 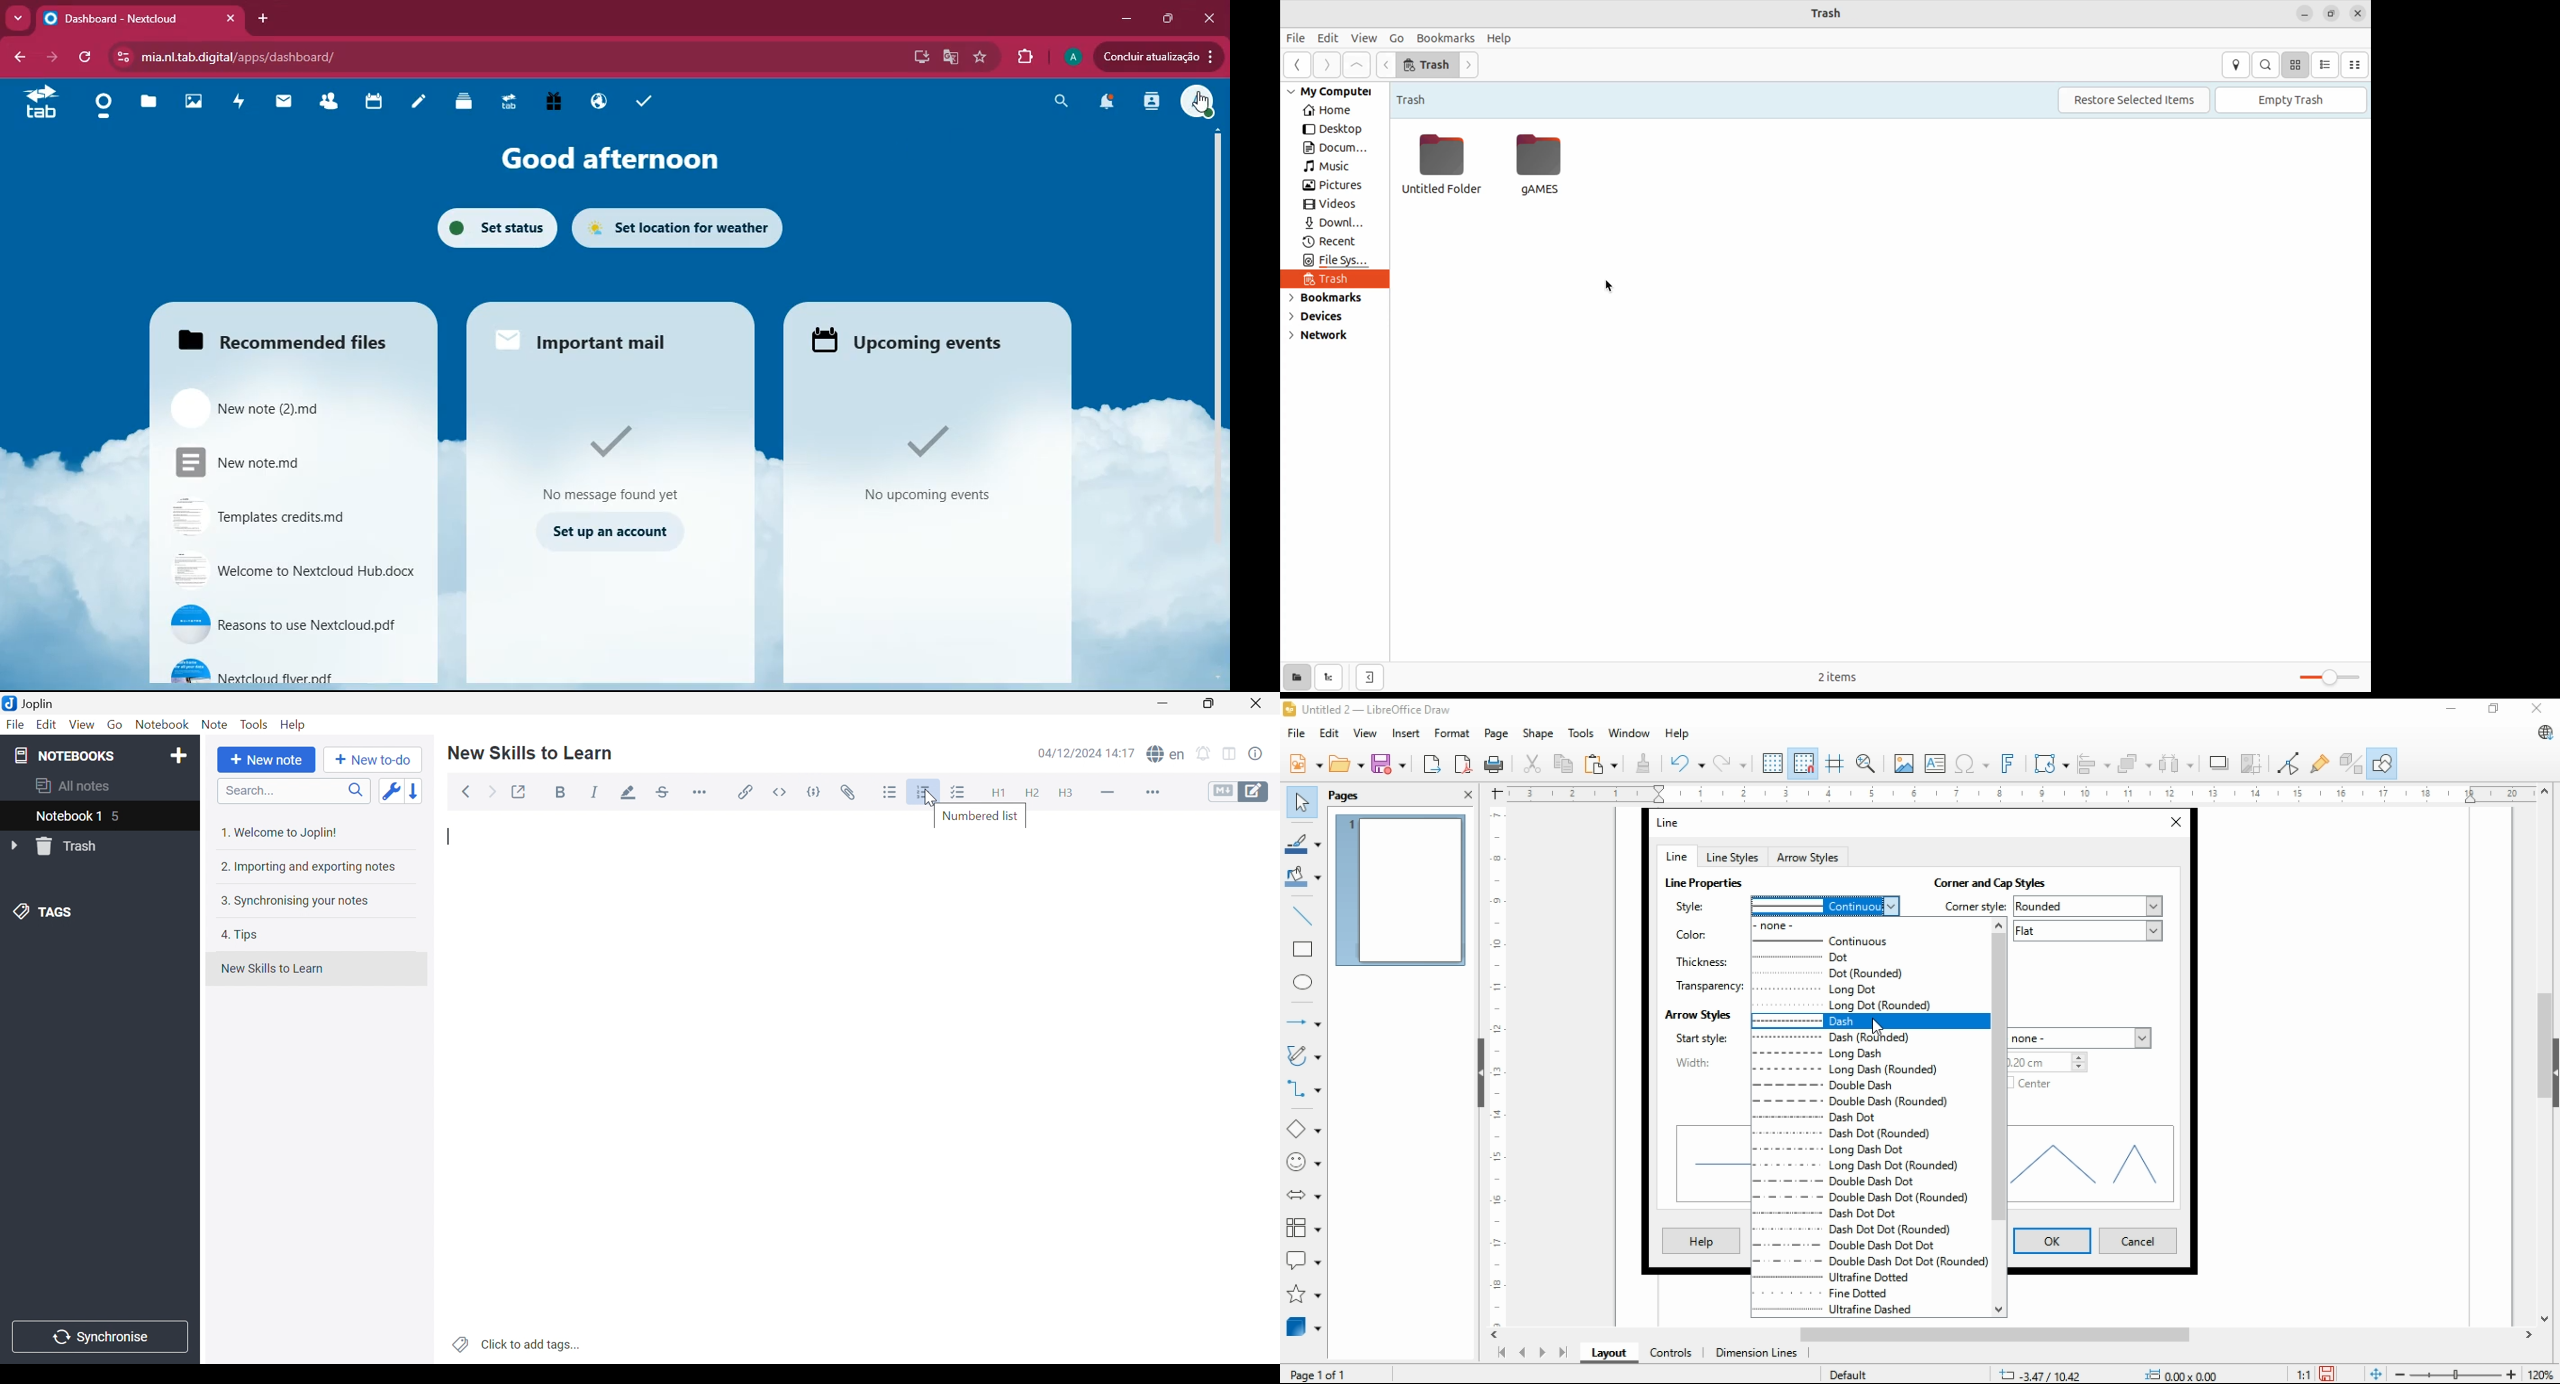 I want to click on 3D objects, so click(x=1305, y=1326).